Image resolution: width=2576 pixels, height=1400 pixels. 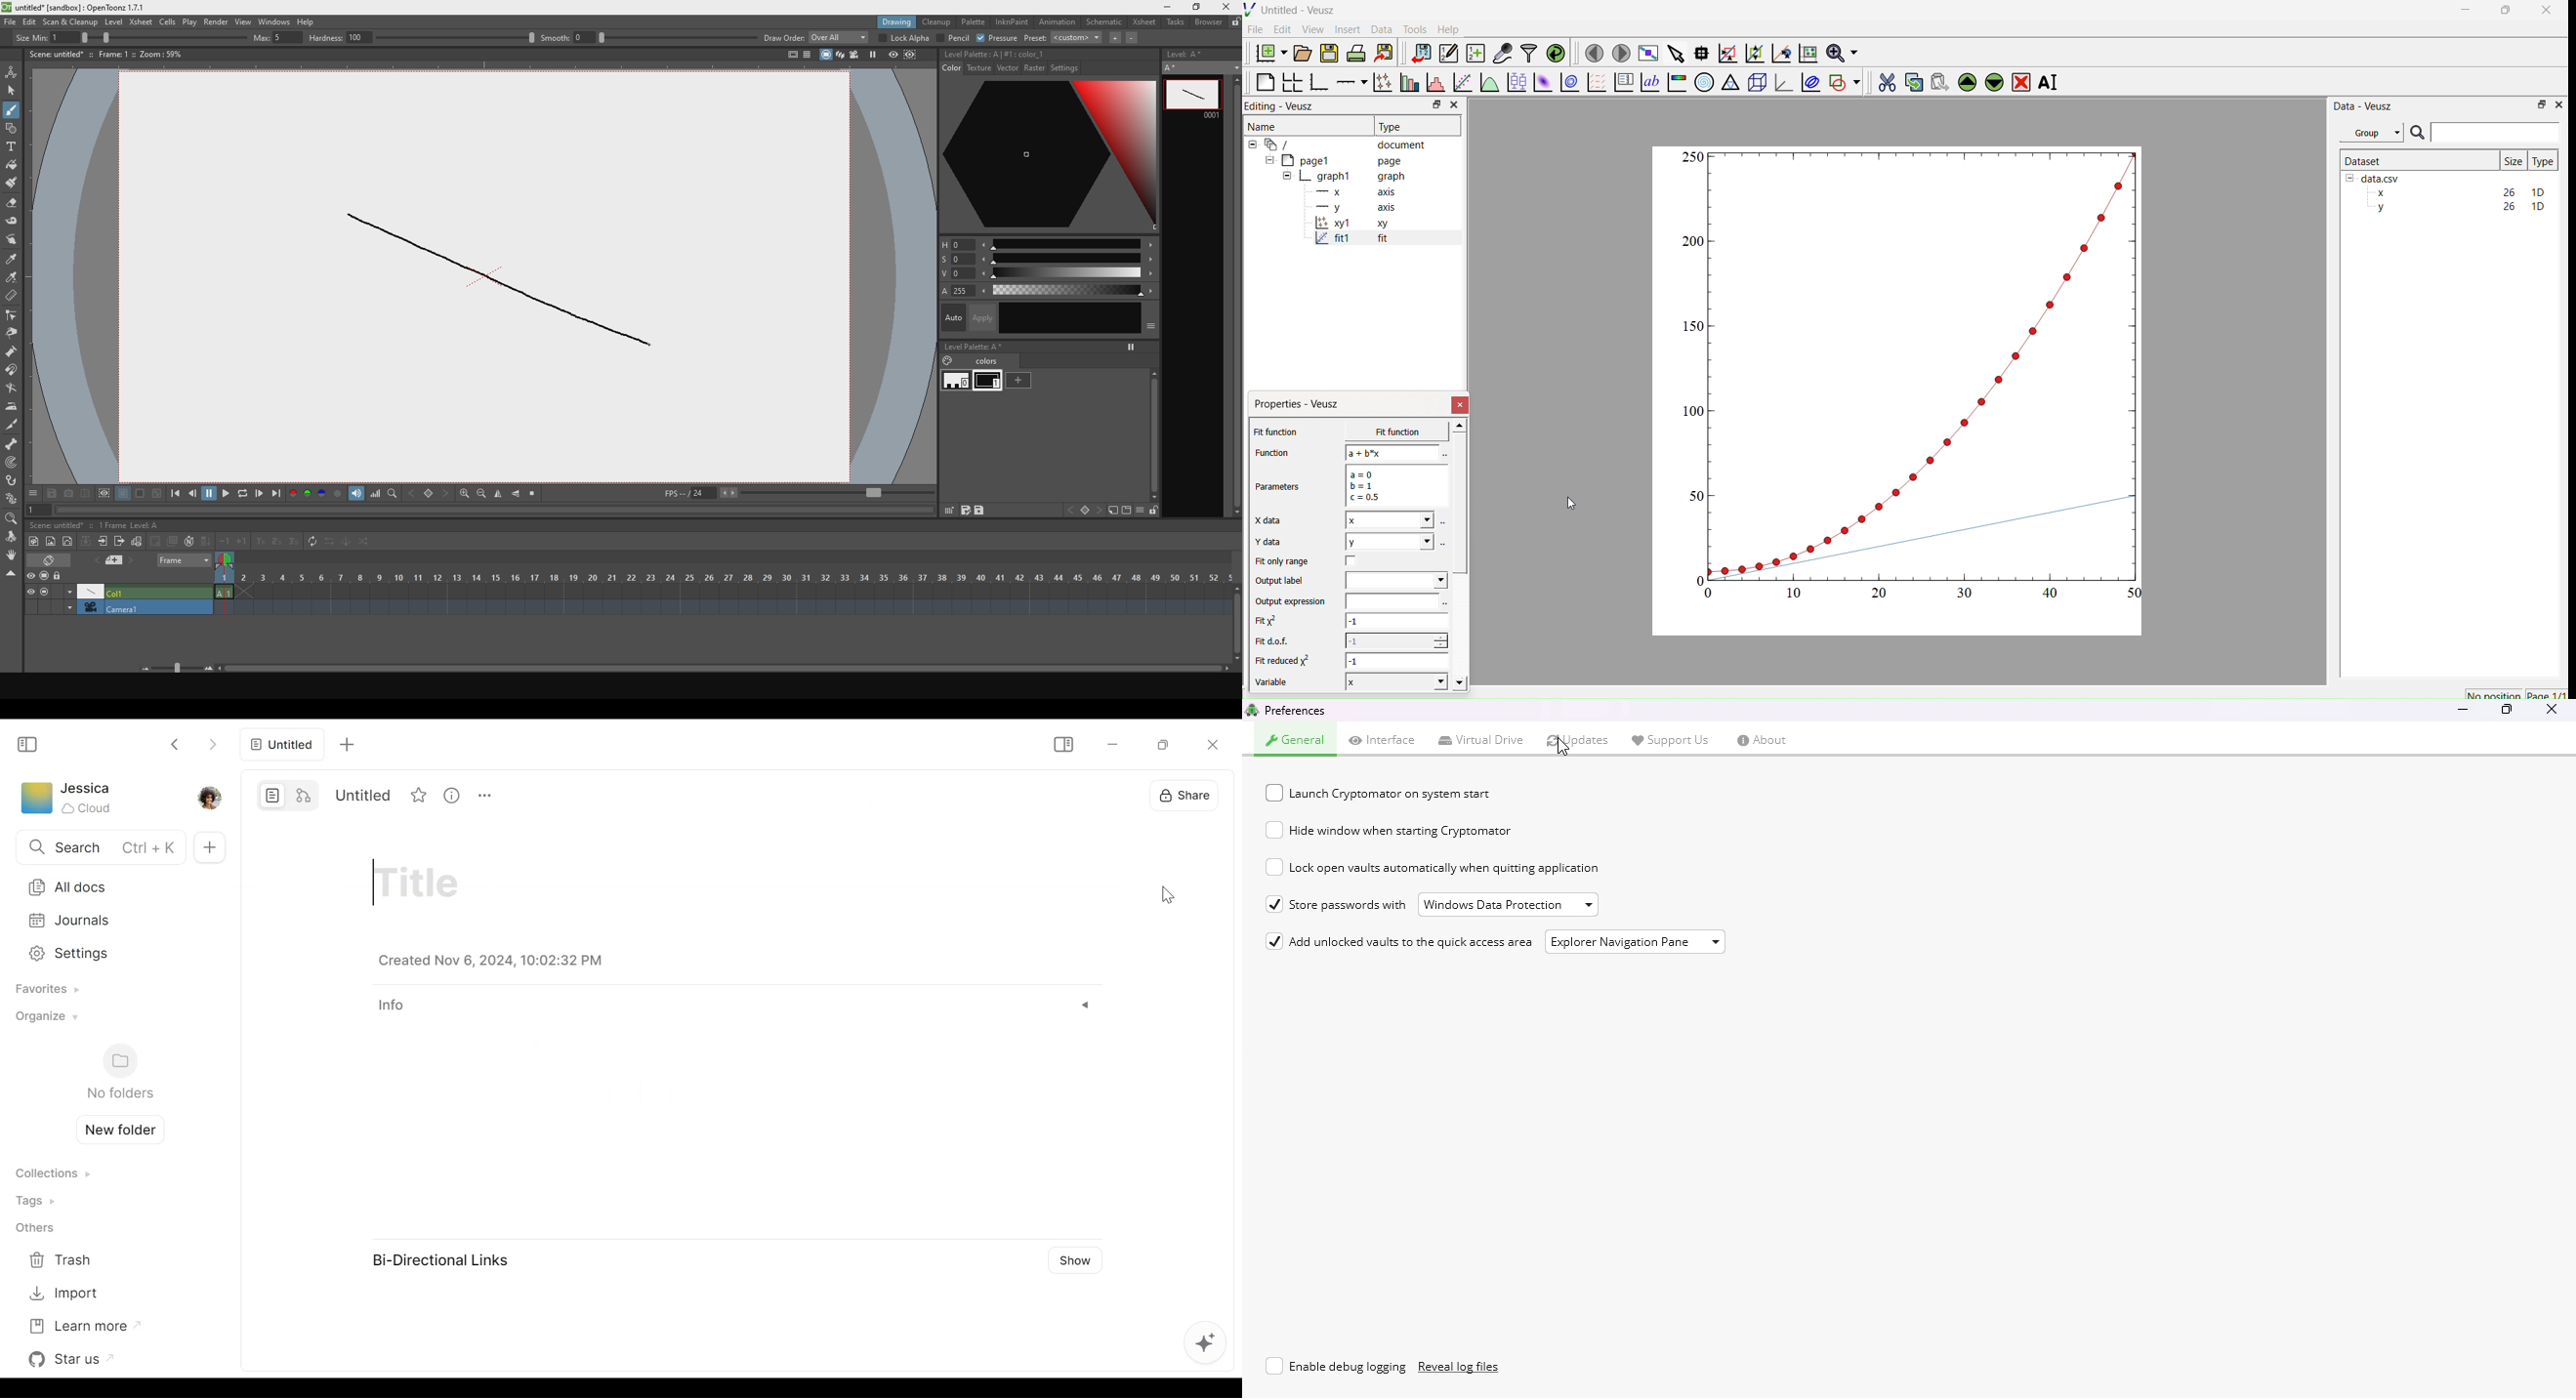 I want to click on pinch, so click(x=13, y=333).